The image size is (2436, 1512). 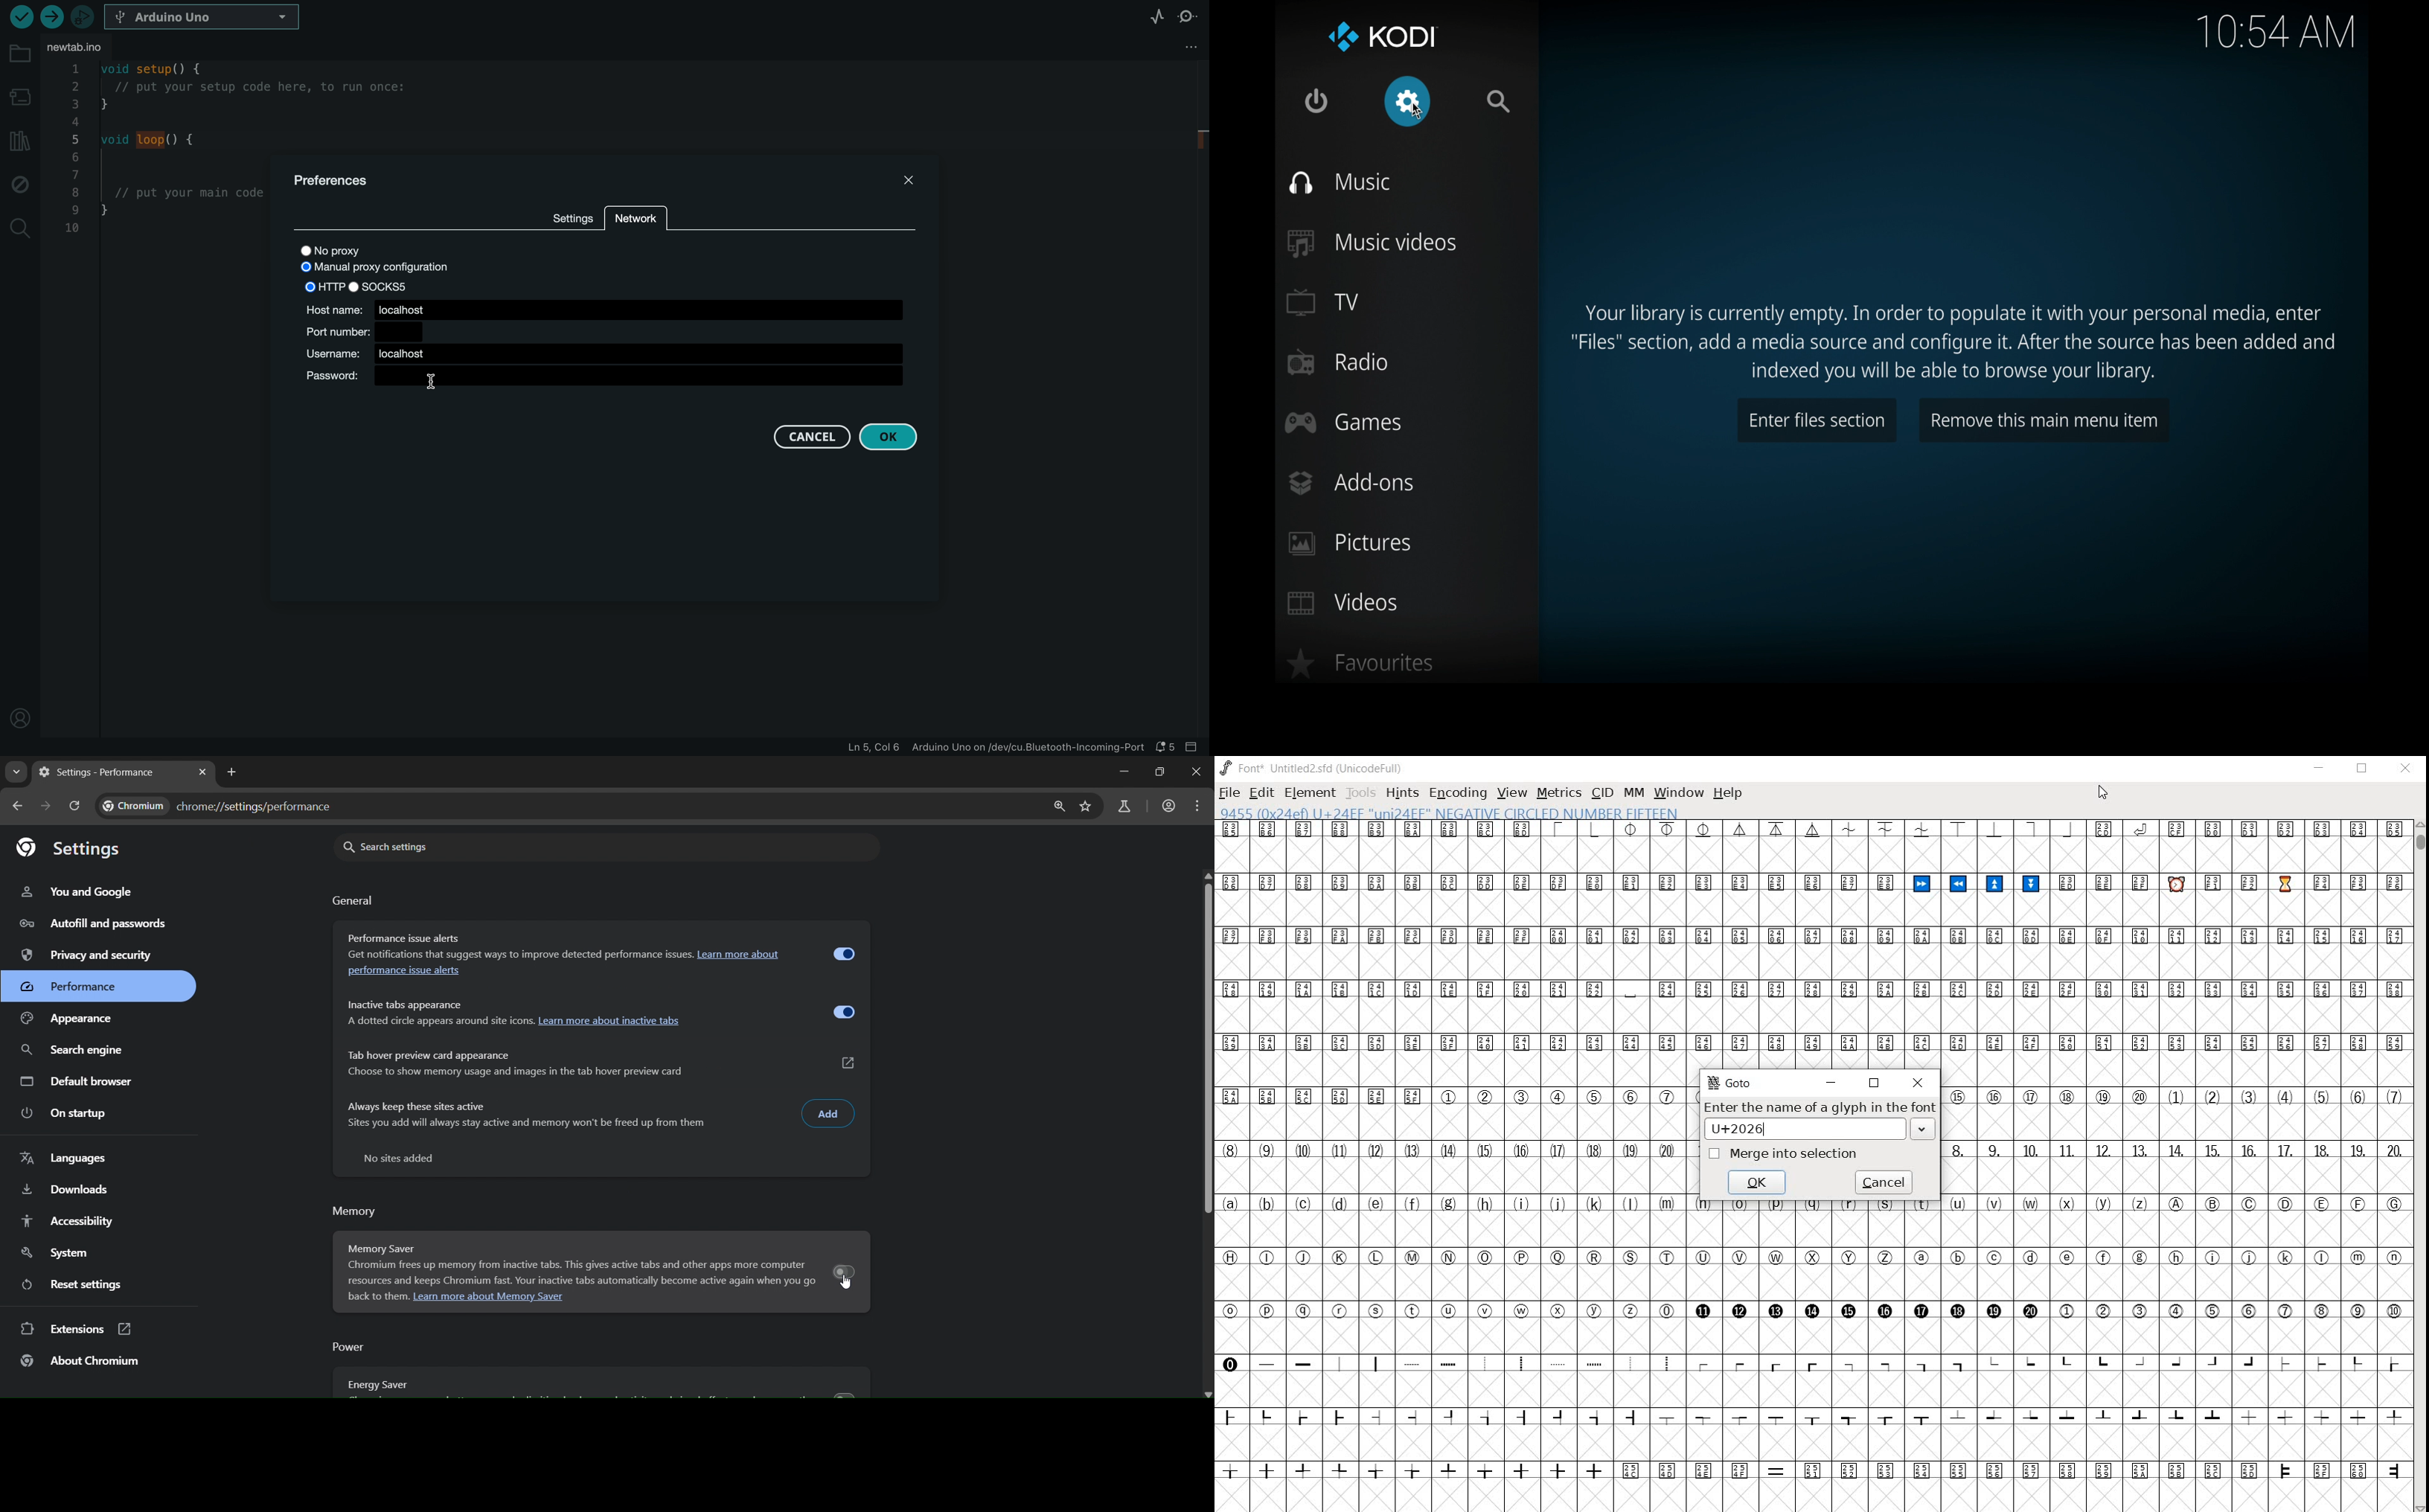 What do you see at coordinates (1728, 1084) in the screenshot?
I see `GoTo` at bounding box center [1728, 1084].